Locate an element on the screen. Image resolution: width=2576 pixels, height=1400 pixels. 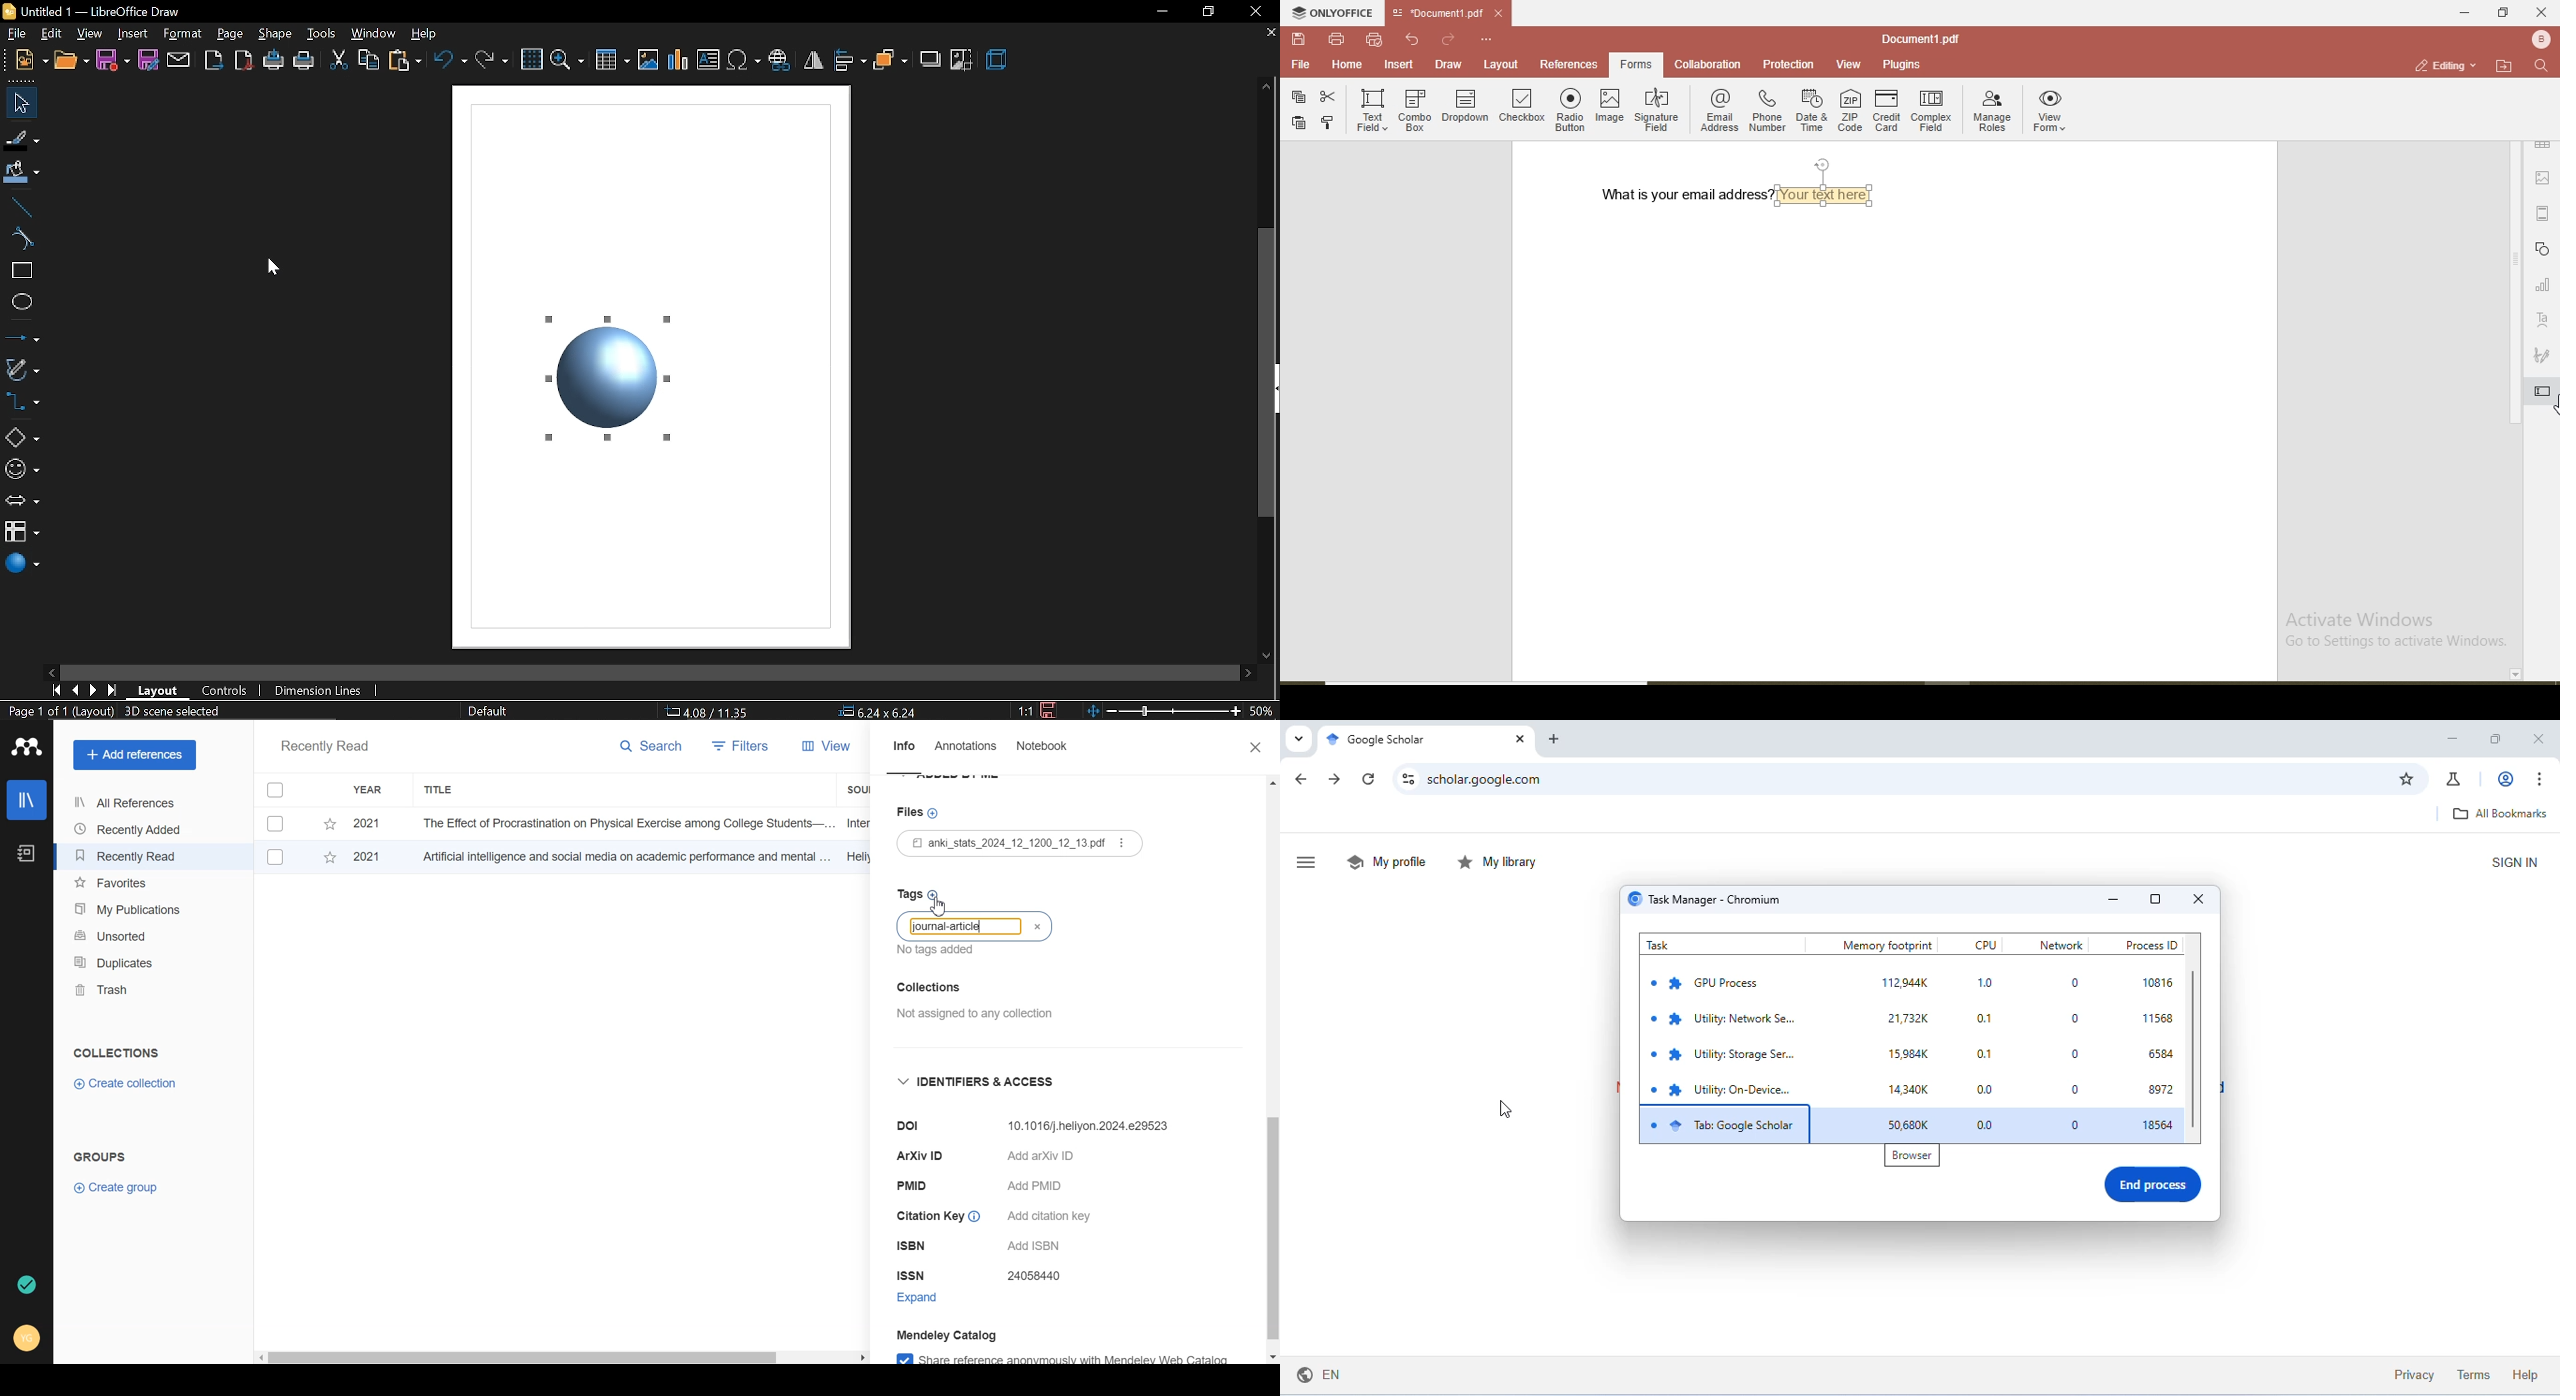
Artificial intelligence and social media on academic performance and mental ... is located at coordinates (624, 856).